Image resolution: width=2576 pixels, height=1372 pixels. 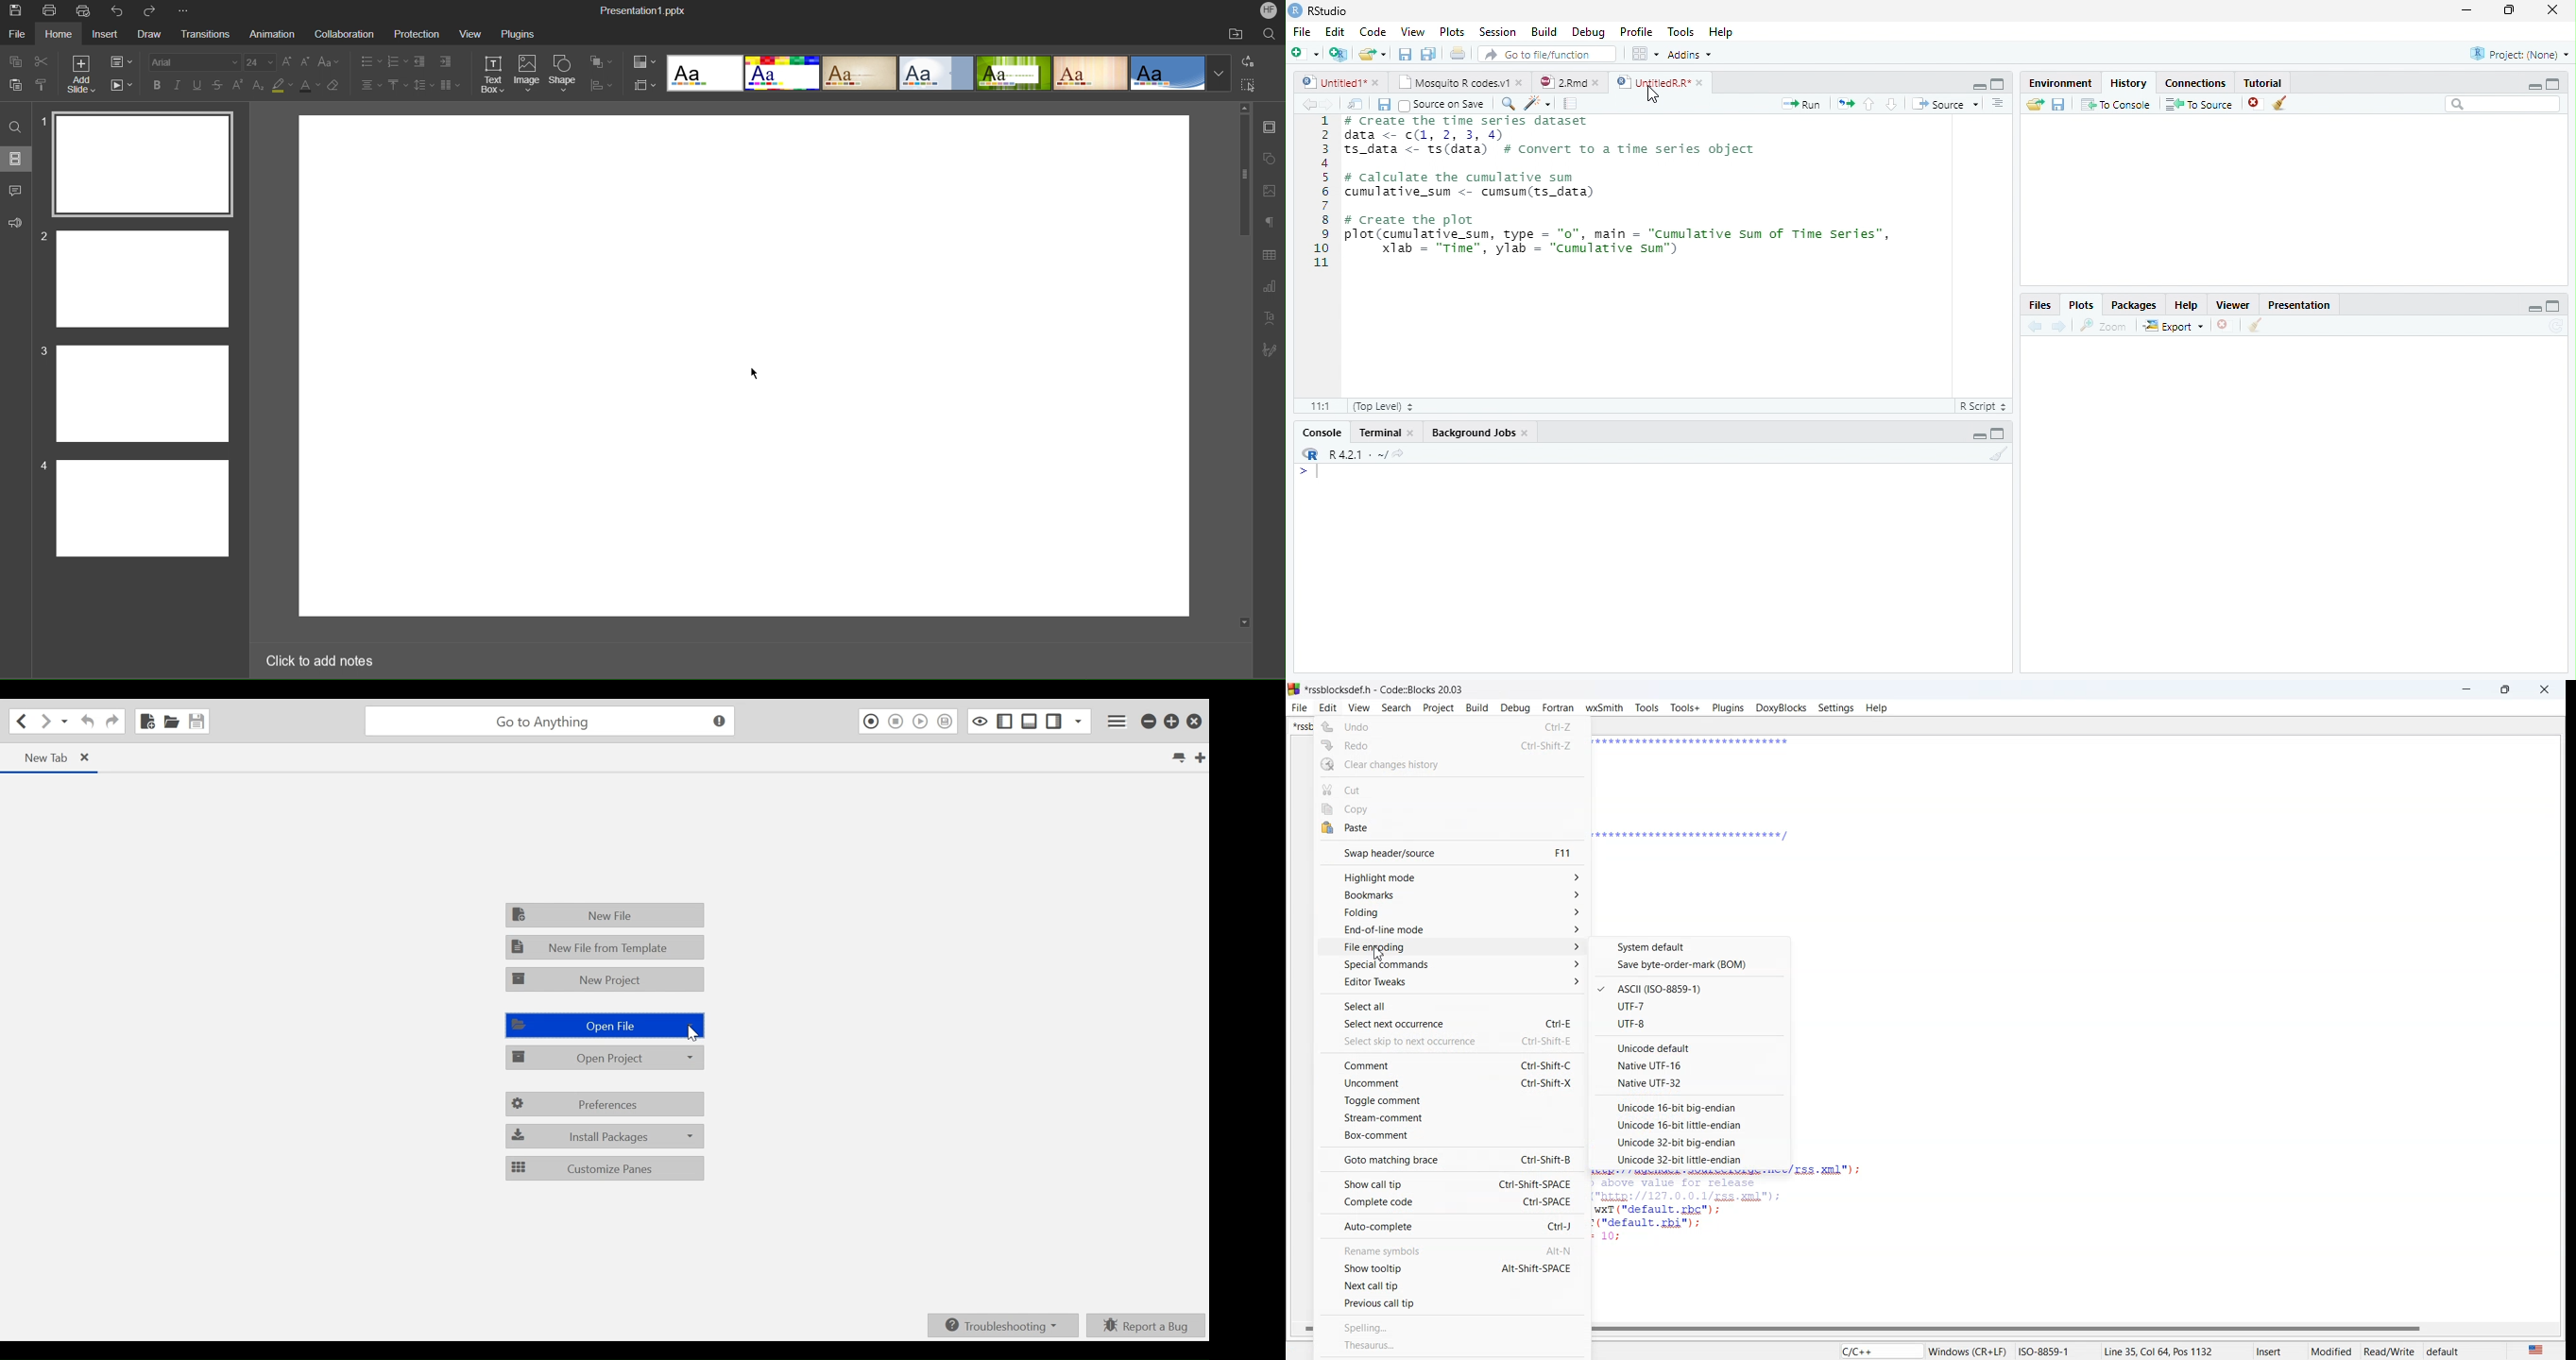 What do you see at coordinates (149, 35) in the screenshot?
I see `Draw` at bounding box center [149, 35].